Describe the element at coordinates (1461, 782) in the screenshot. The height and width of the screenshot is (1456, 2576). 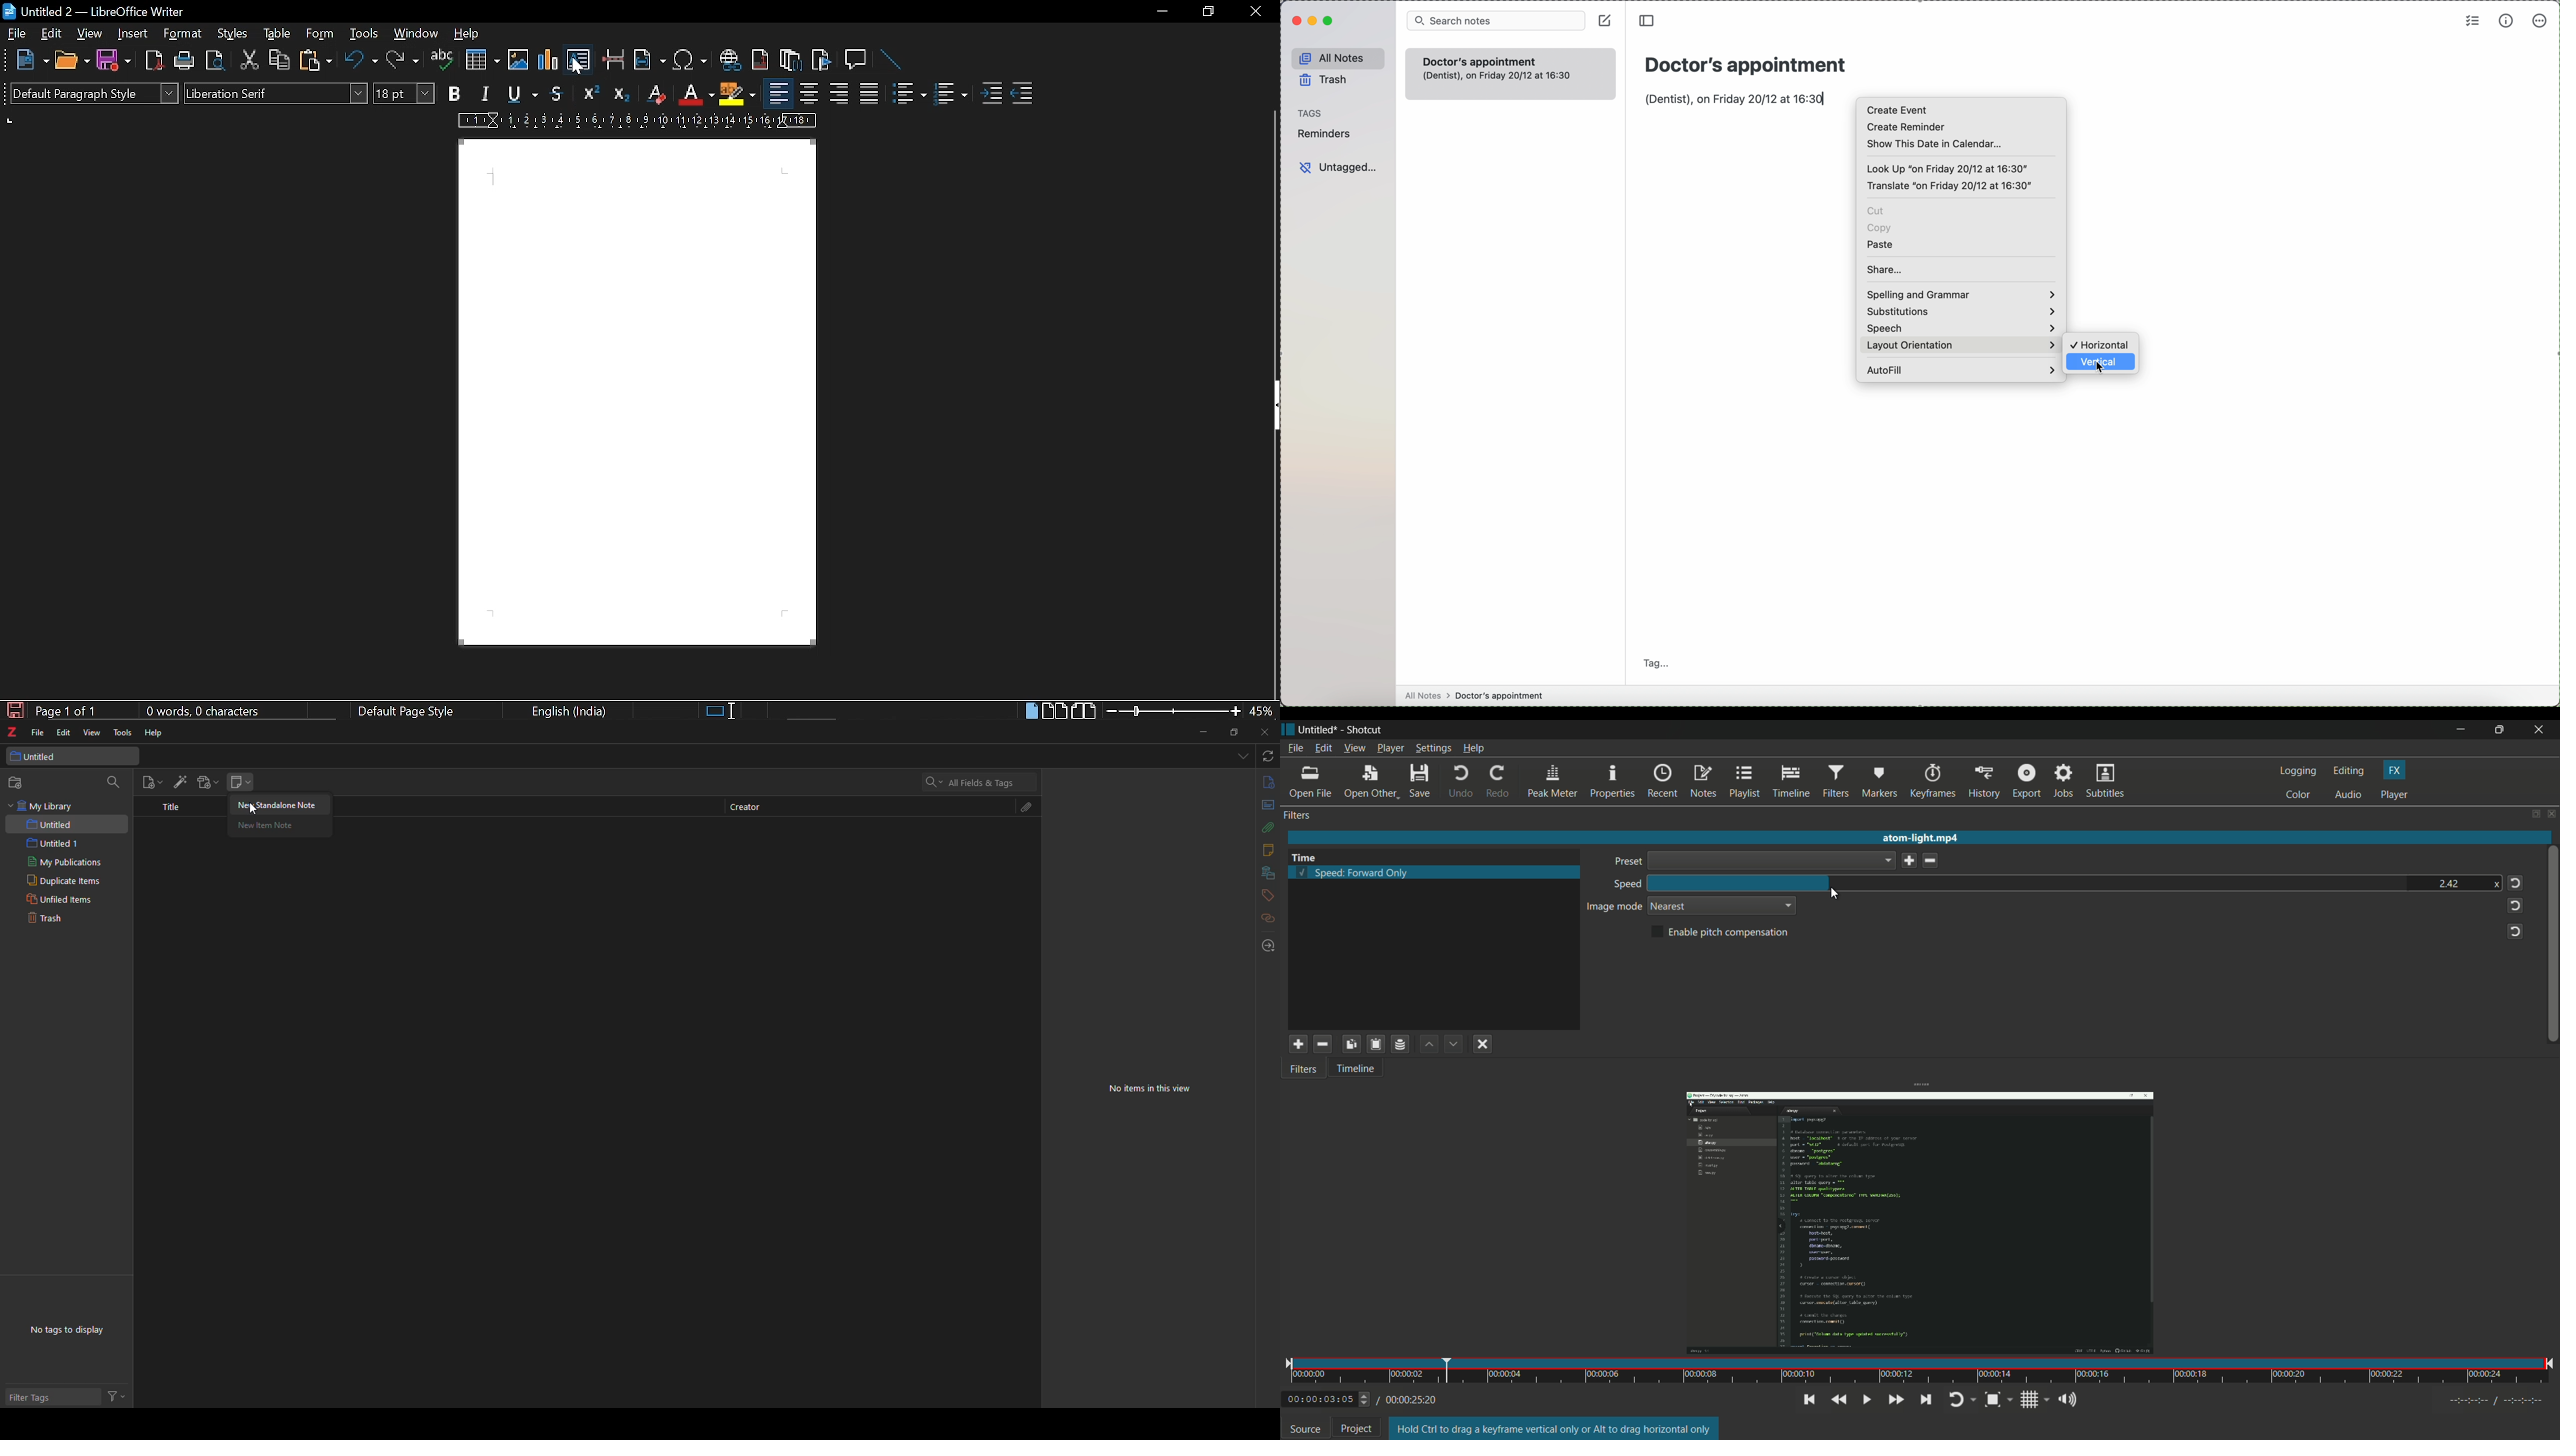
I see `undo` at that location.